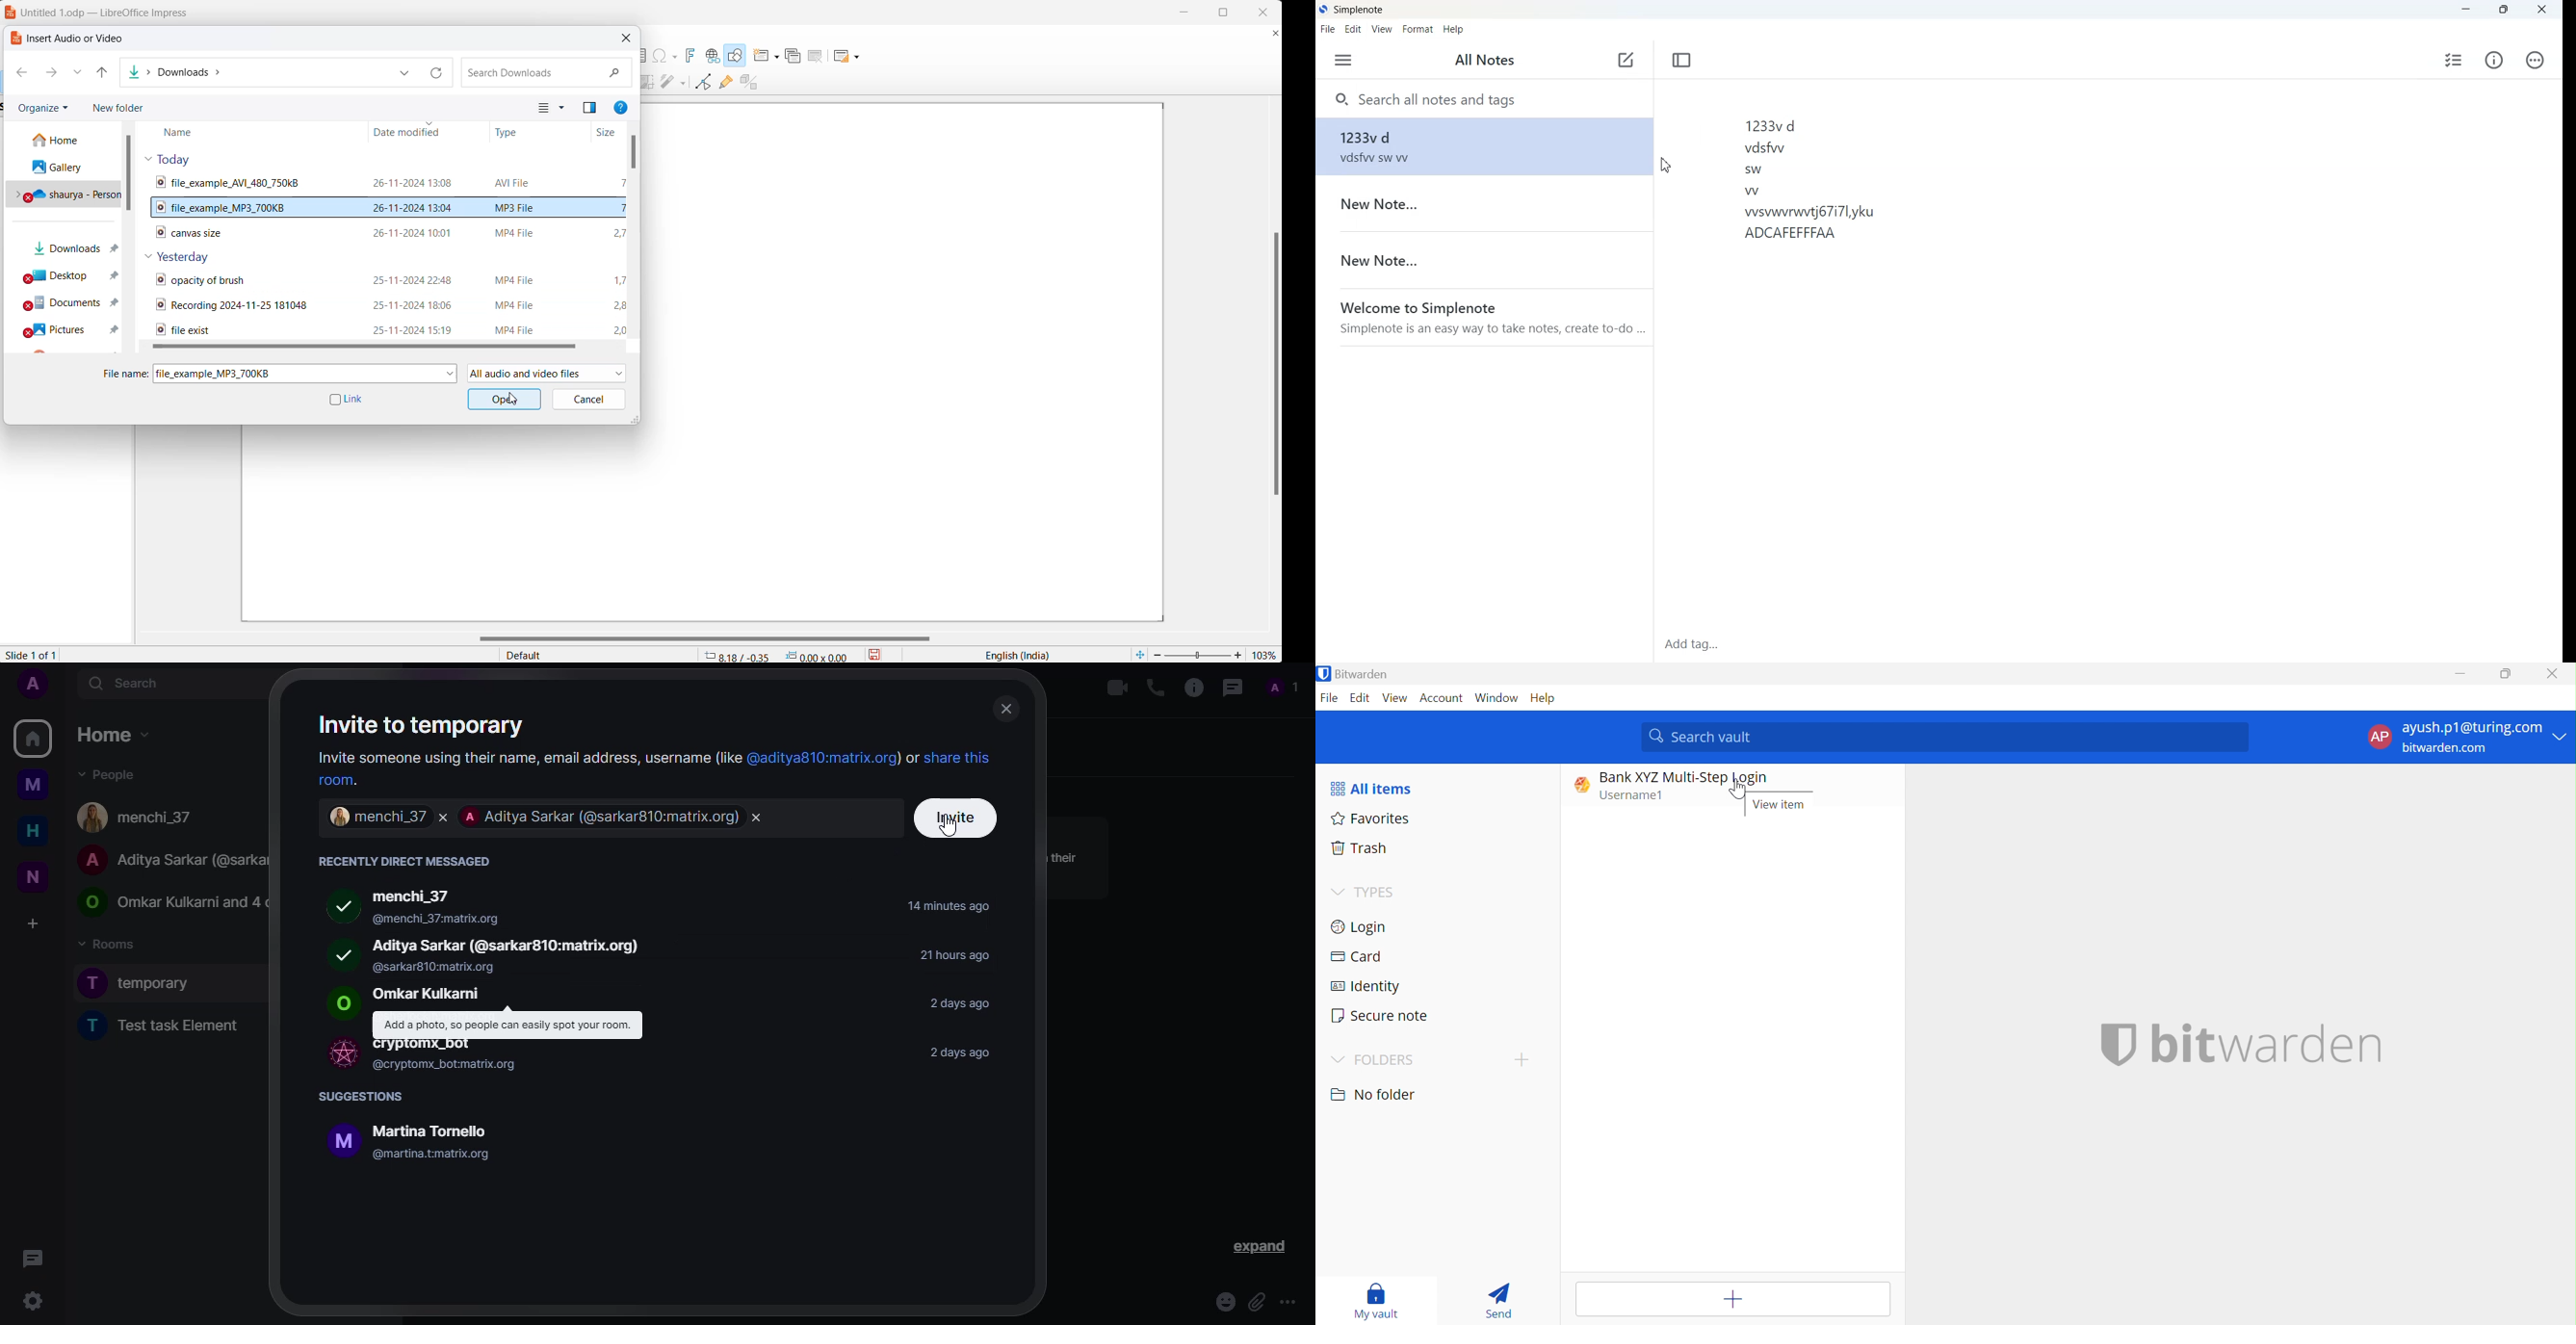 The height and width of the screenshot is (1344, 2576). I want to click on room created, so click(145, 983).